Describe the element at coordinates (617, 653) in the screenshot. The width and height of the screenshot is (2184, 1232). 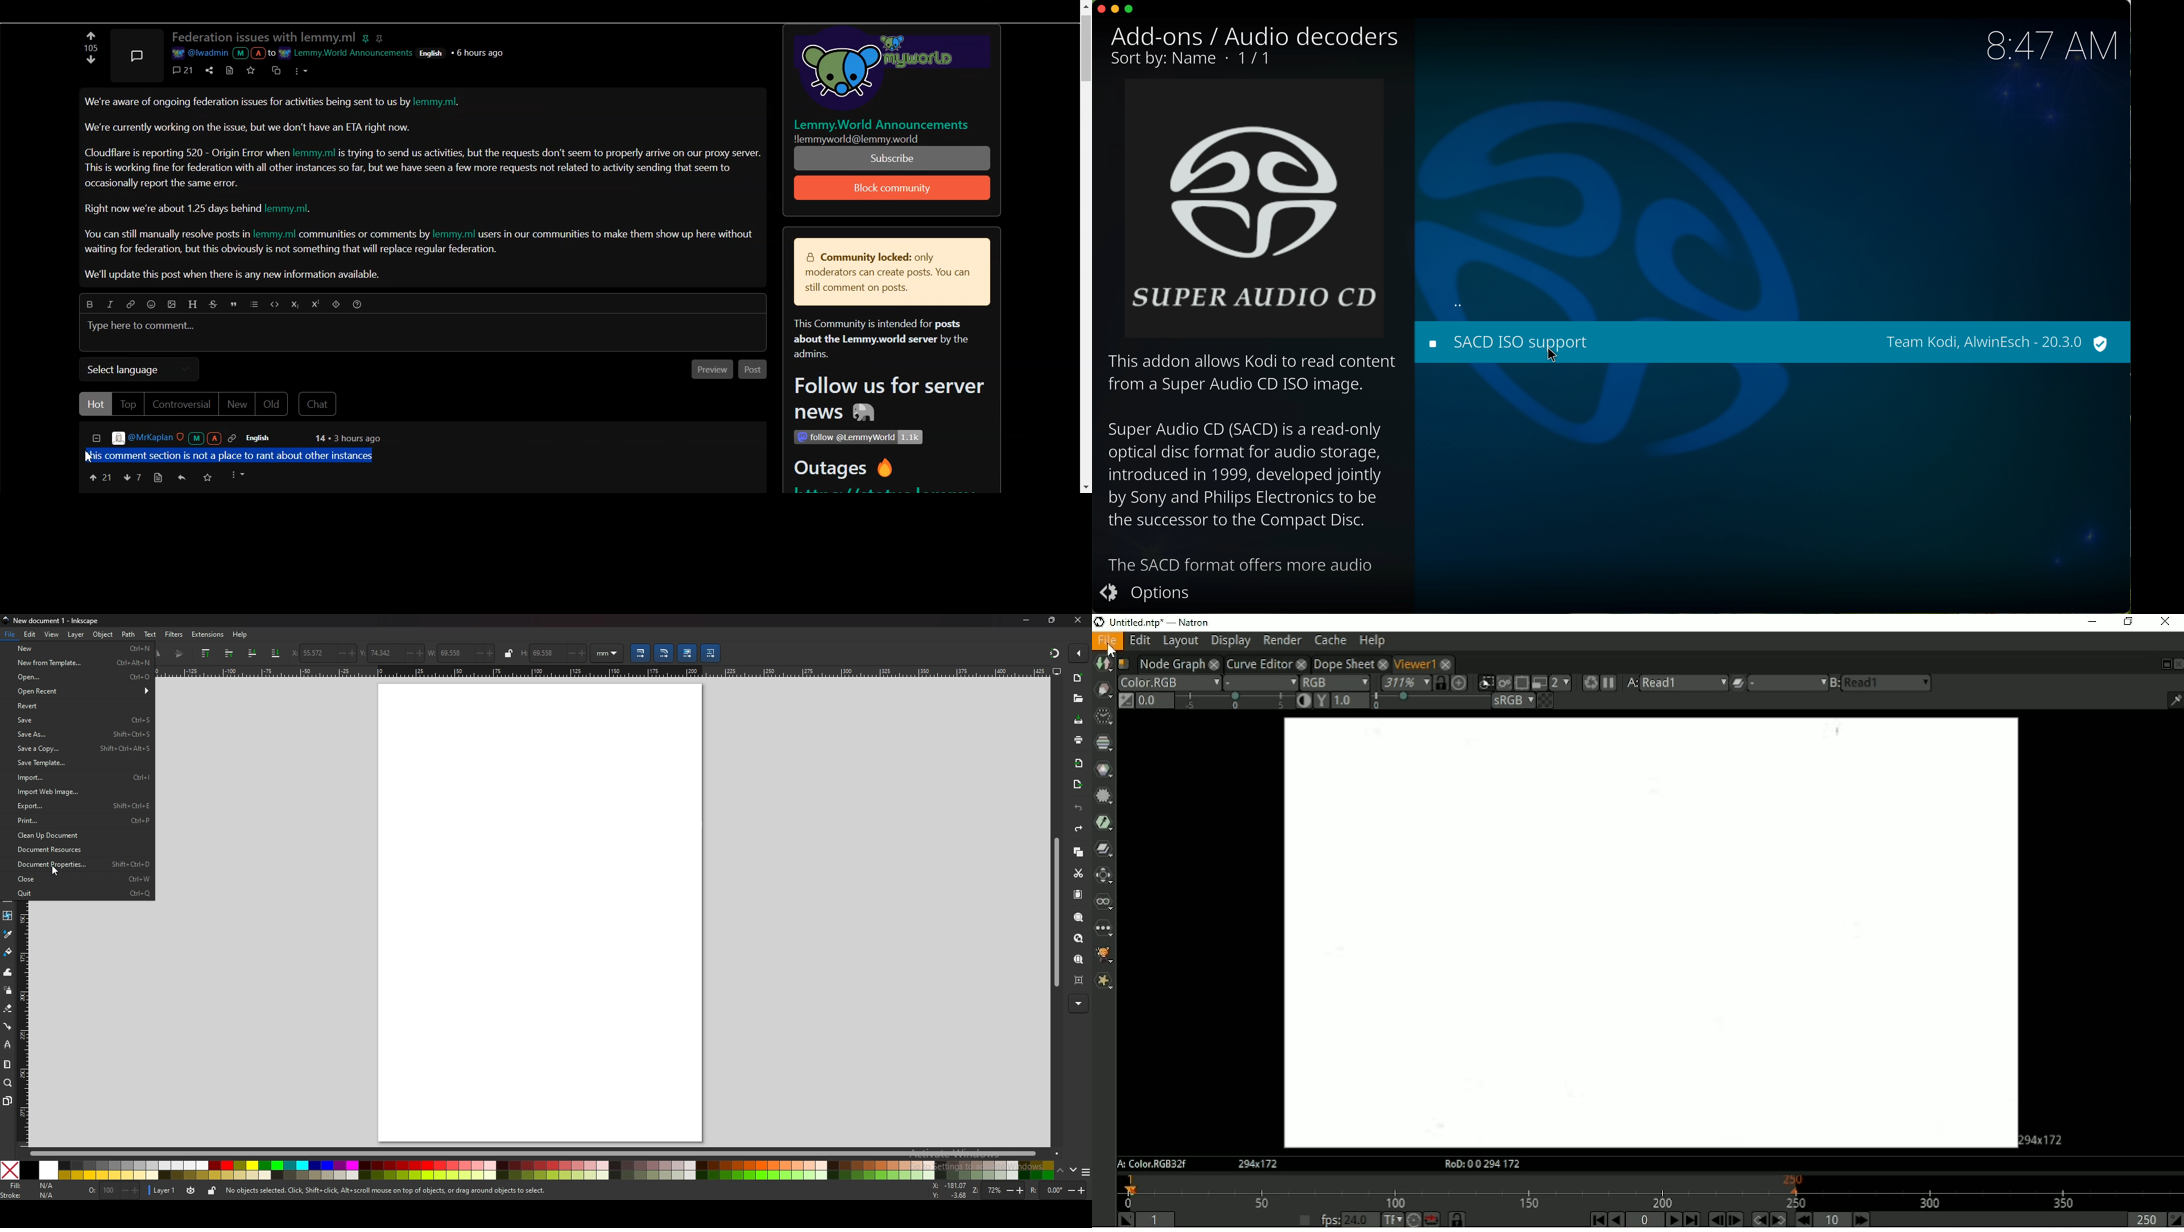
I see `Drop down` at that location.